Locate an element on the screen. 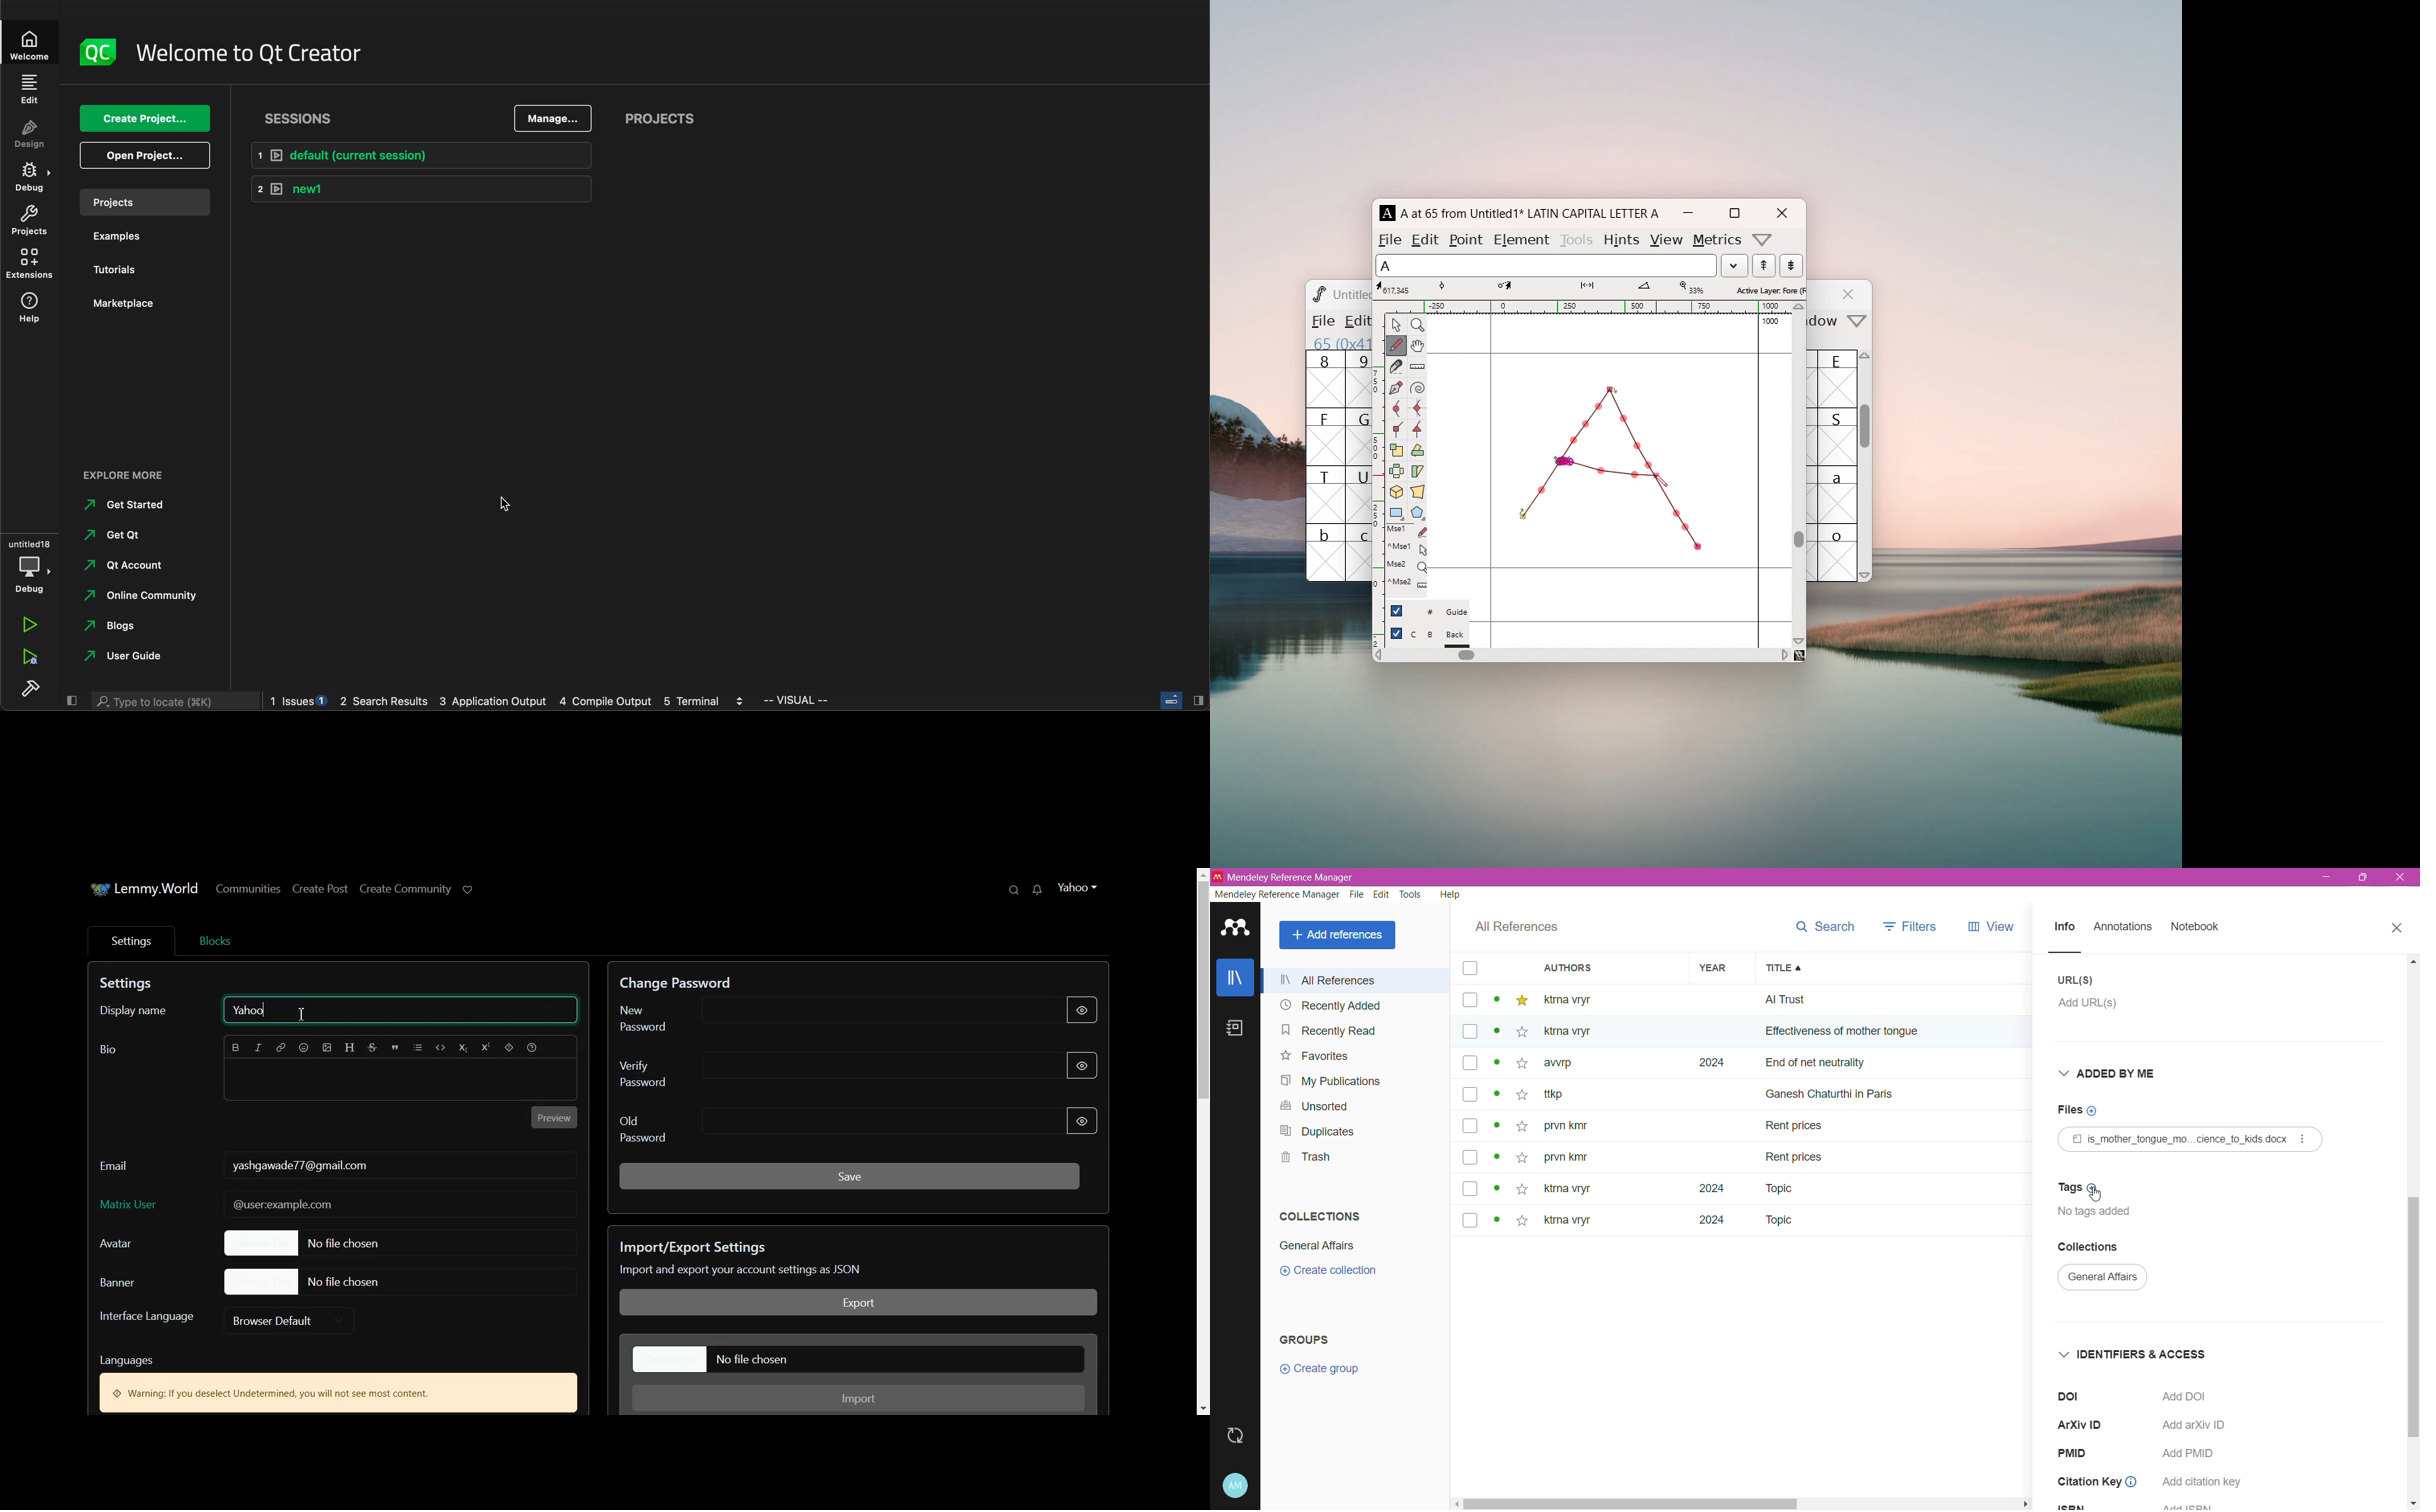 This screenshot has height=1512, width=2436. rent prices  is located at coordinates (1796, 1155).